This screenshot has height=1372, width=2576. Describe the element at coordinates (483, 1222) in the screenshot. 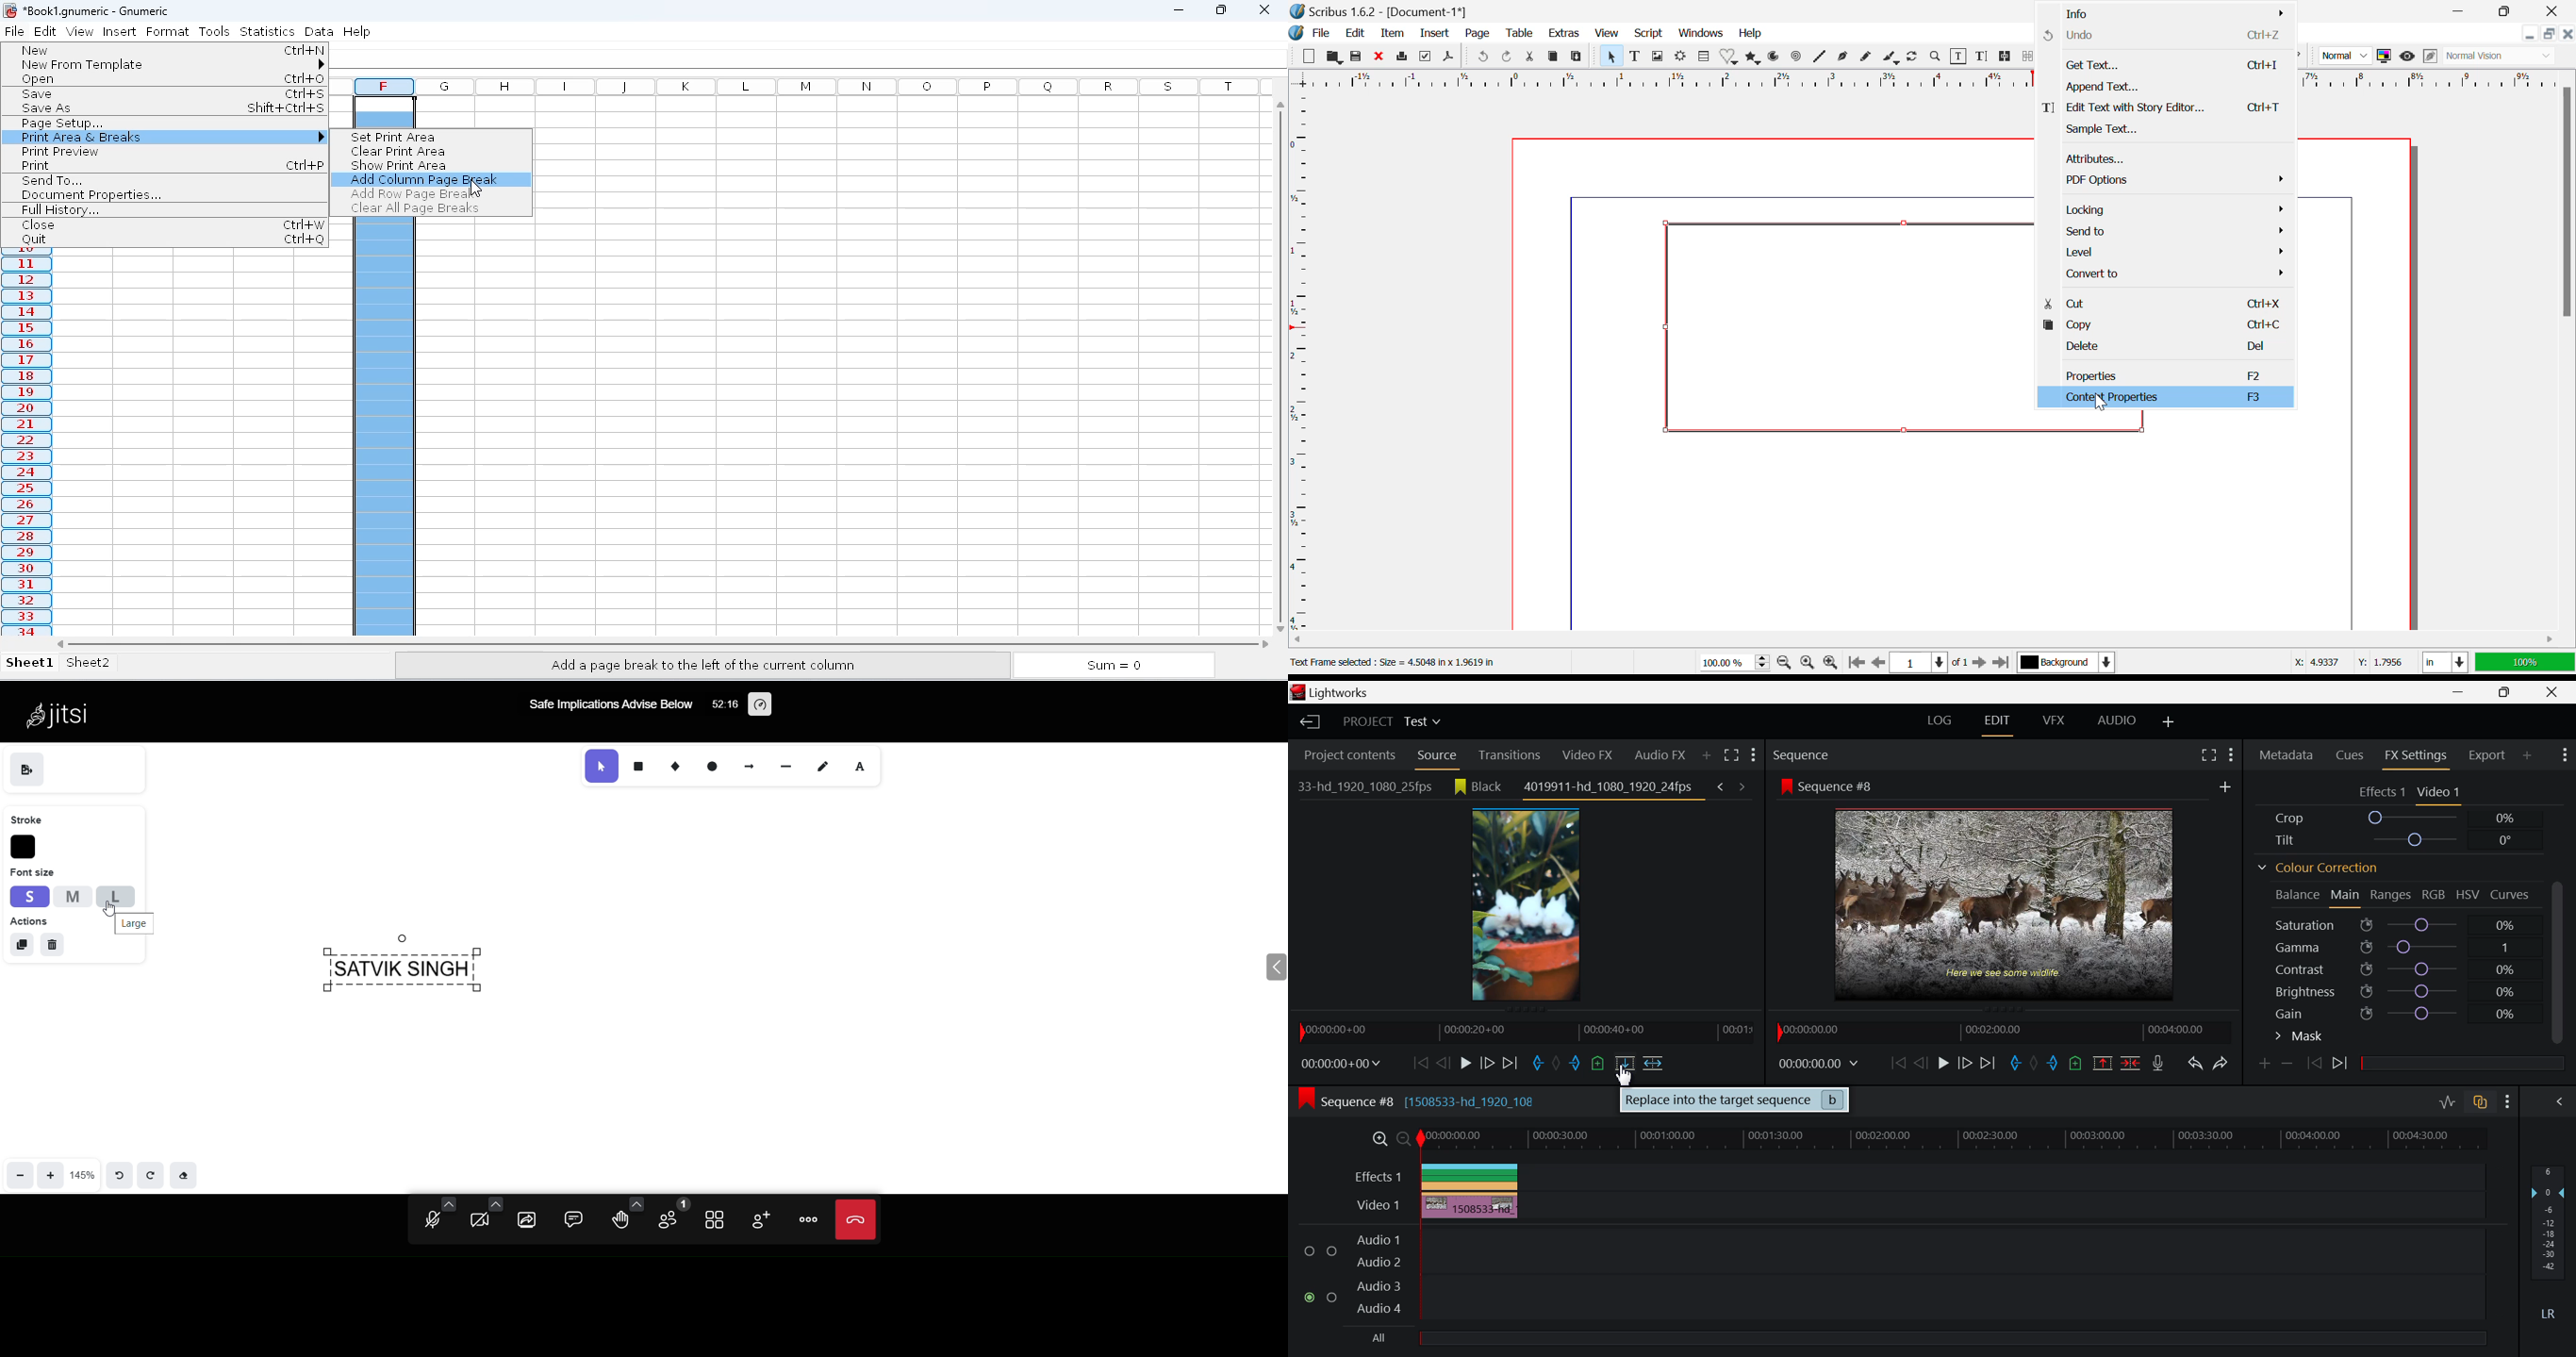

I see `start camera` at that location.